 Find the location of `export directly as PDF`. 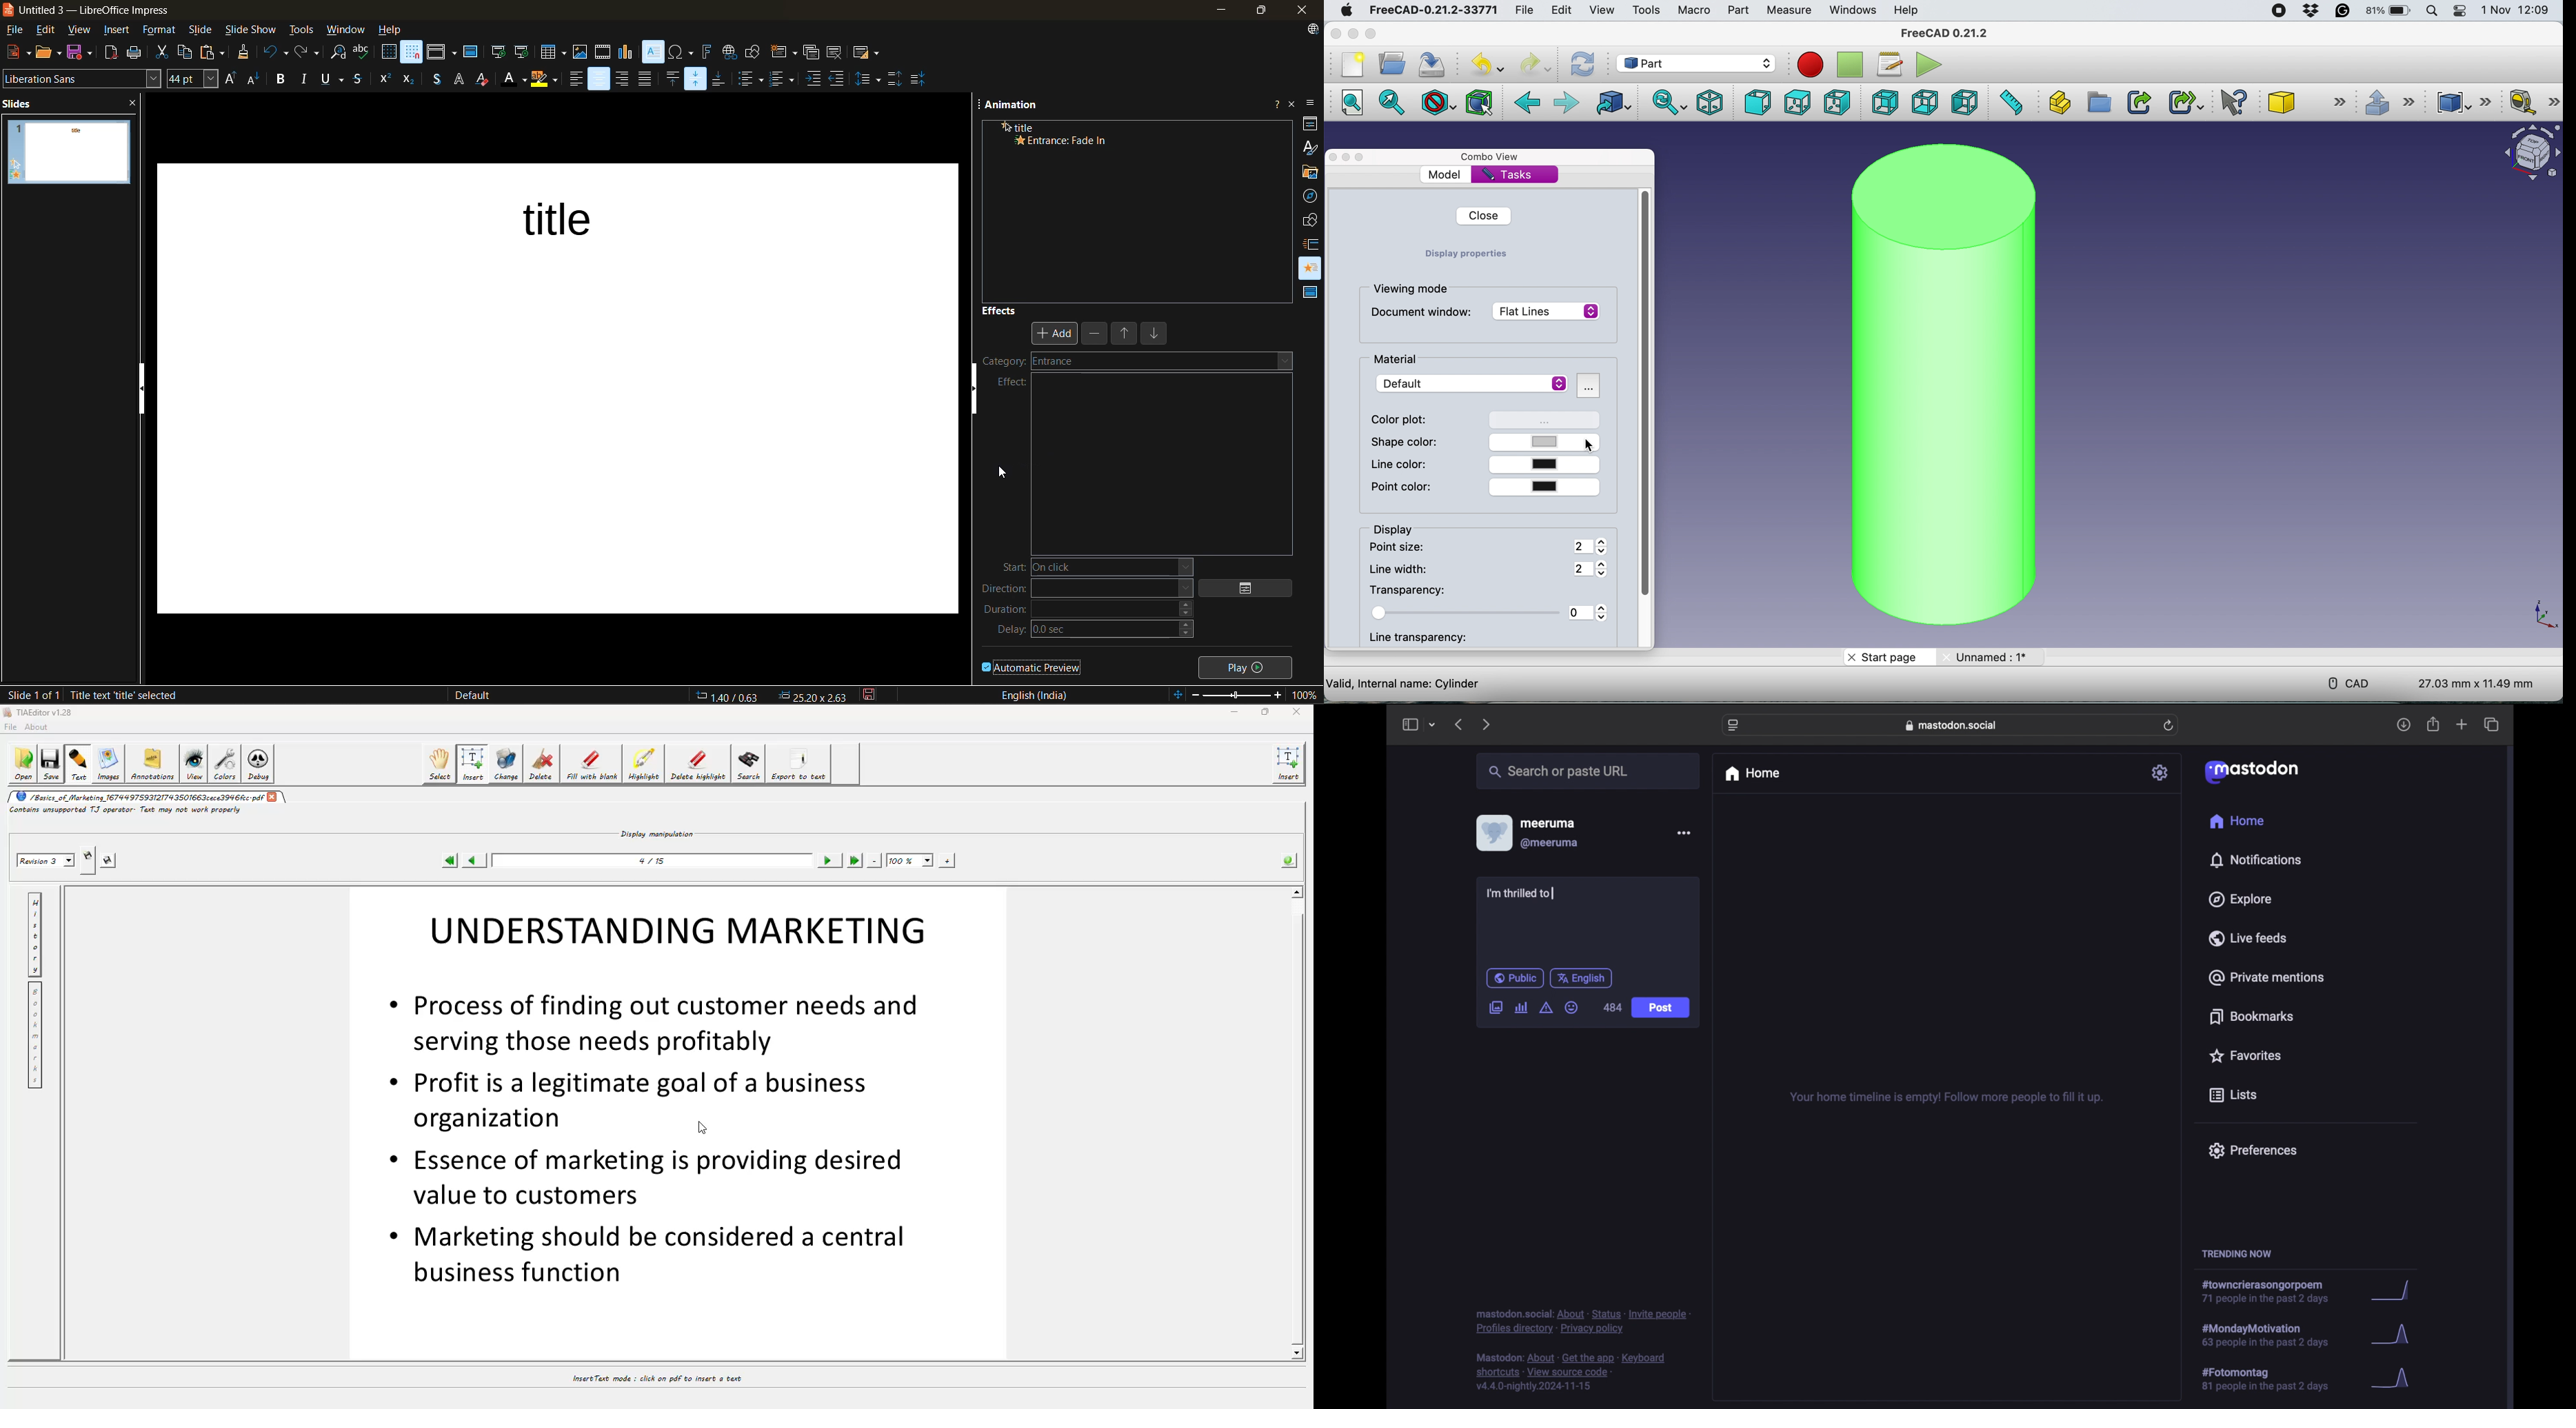

export directly as PDF is located at coordinates (112, 54).